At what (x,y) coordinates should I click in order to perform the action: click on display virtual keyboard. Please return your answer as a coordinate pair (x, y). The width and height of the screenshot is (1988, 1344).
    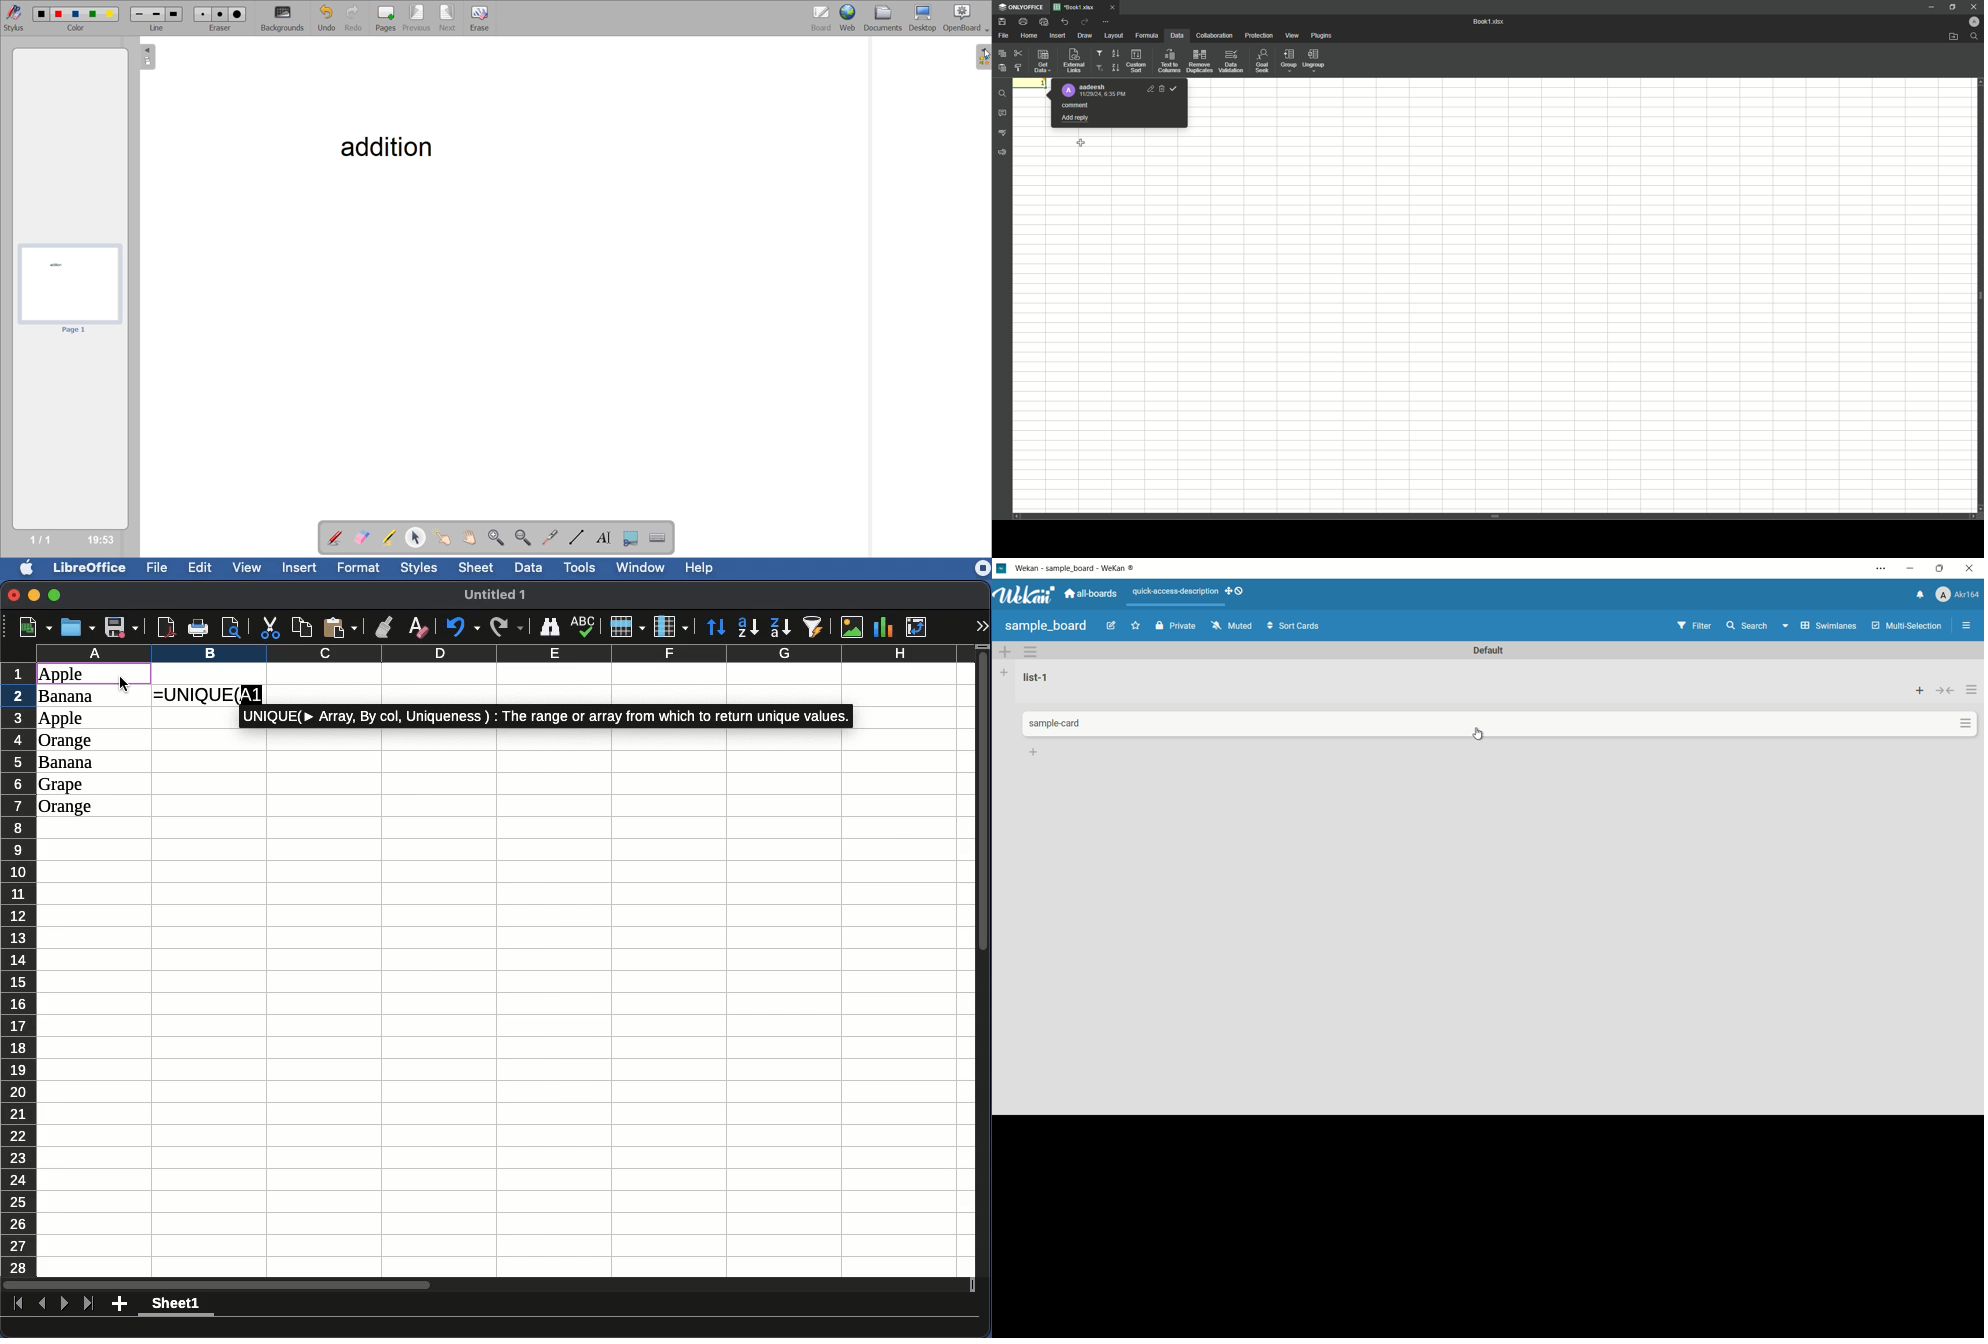
    Looking at the image, I should click on (659, 537).